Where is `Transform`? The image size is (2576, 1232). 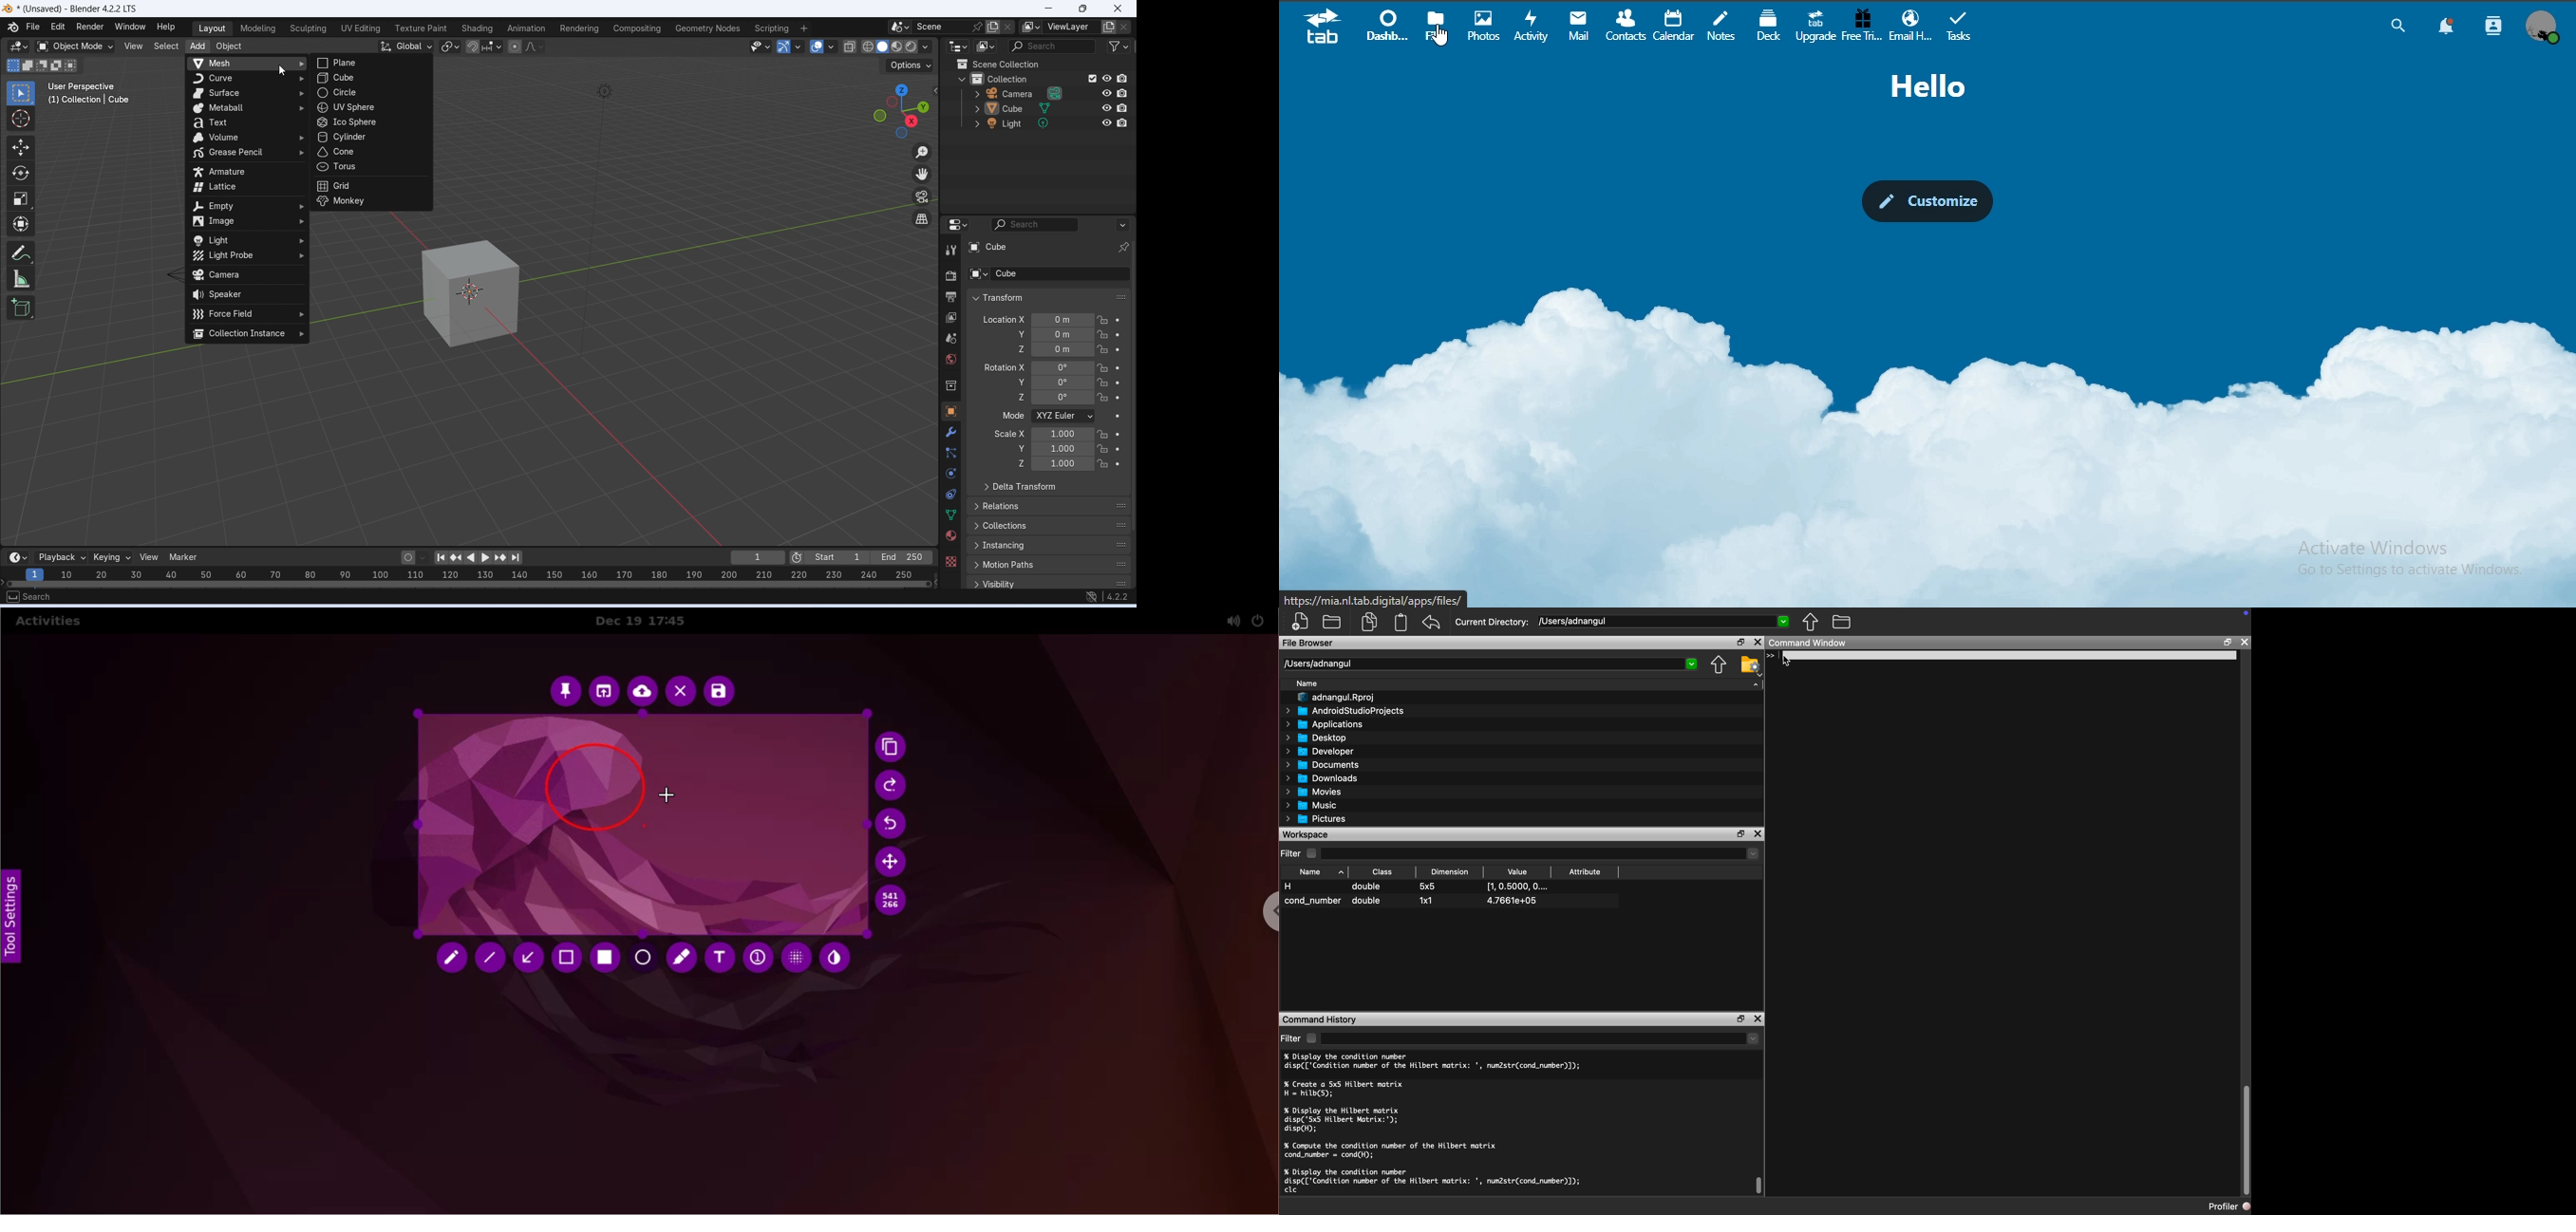 Transform is located at coordinates (20, 223).